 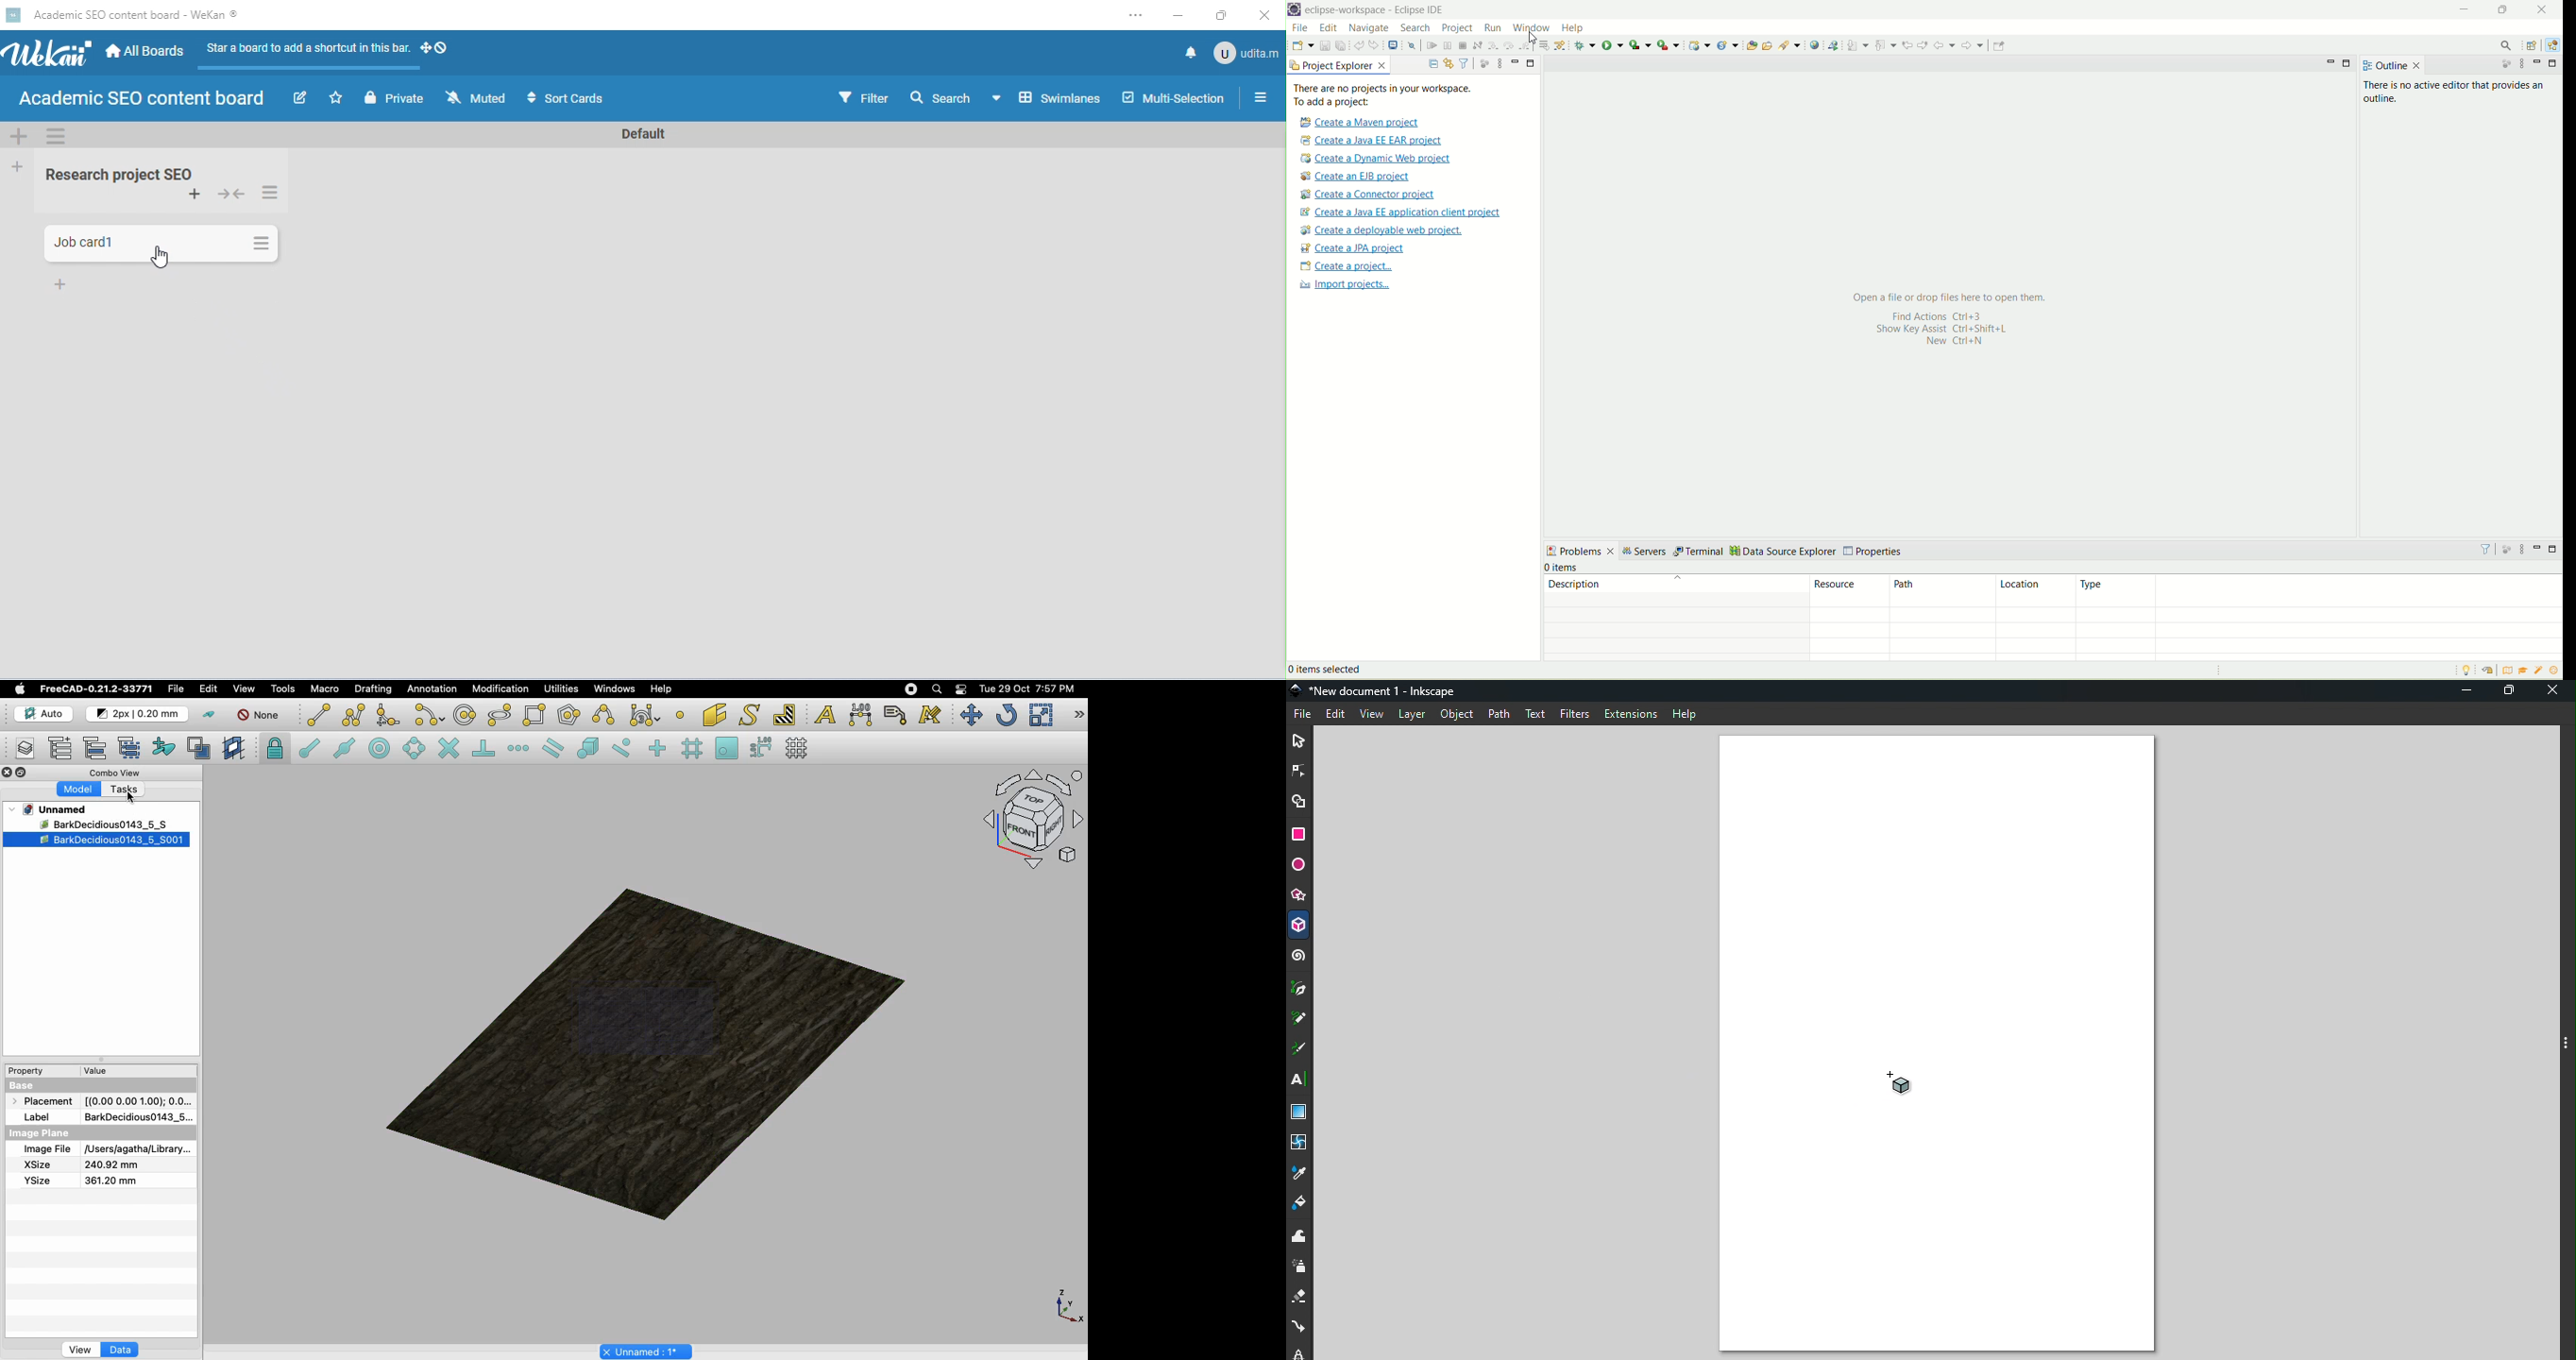 What do you see at coordinates (1179, 14) in the screenshot?
I see `minimize` at bounding box center [1179, 14].